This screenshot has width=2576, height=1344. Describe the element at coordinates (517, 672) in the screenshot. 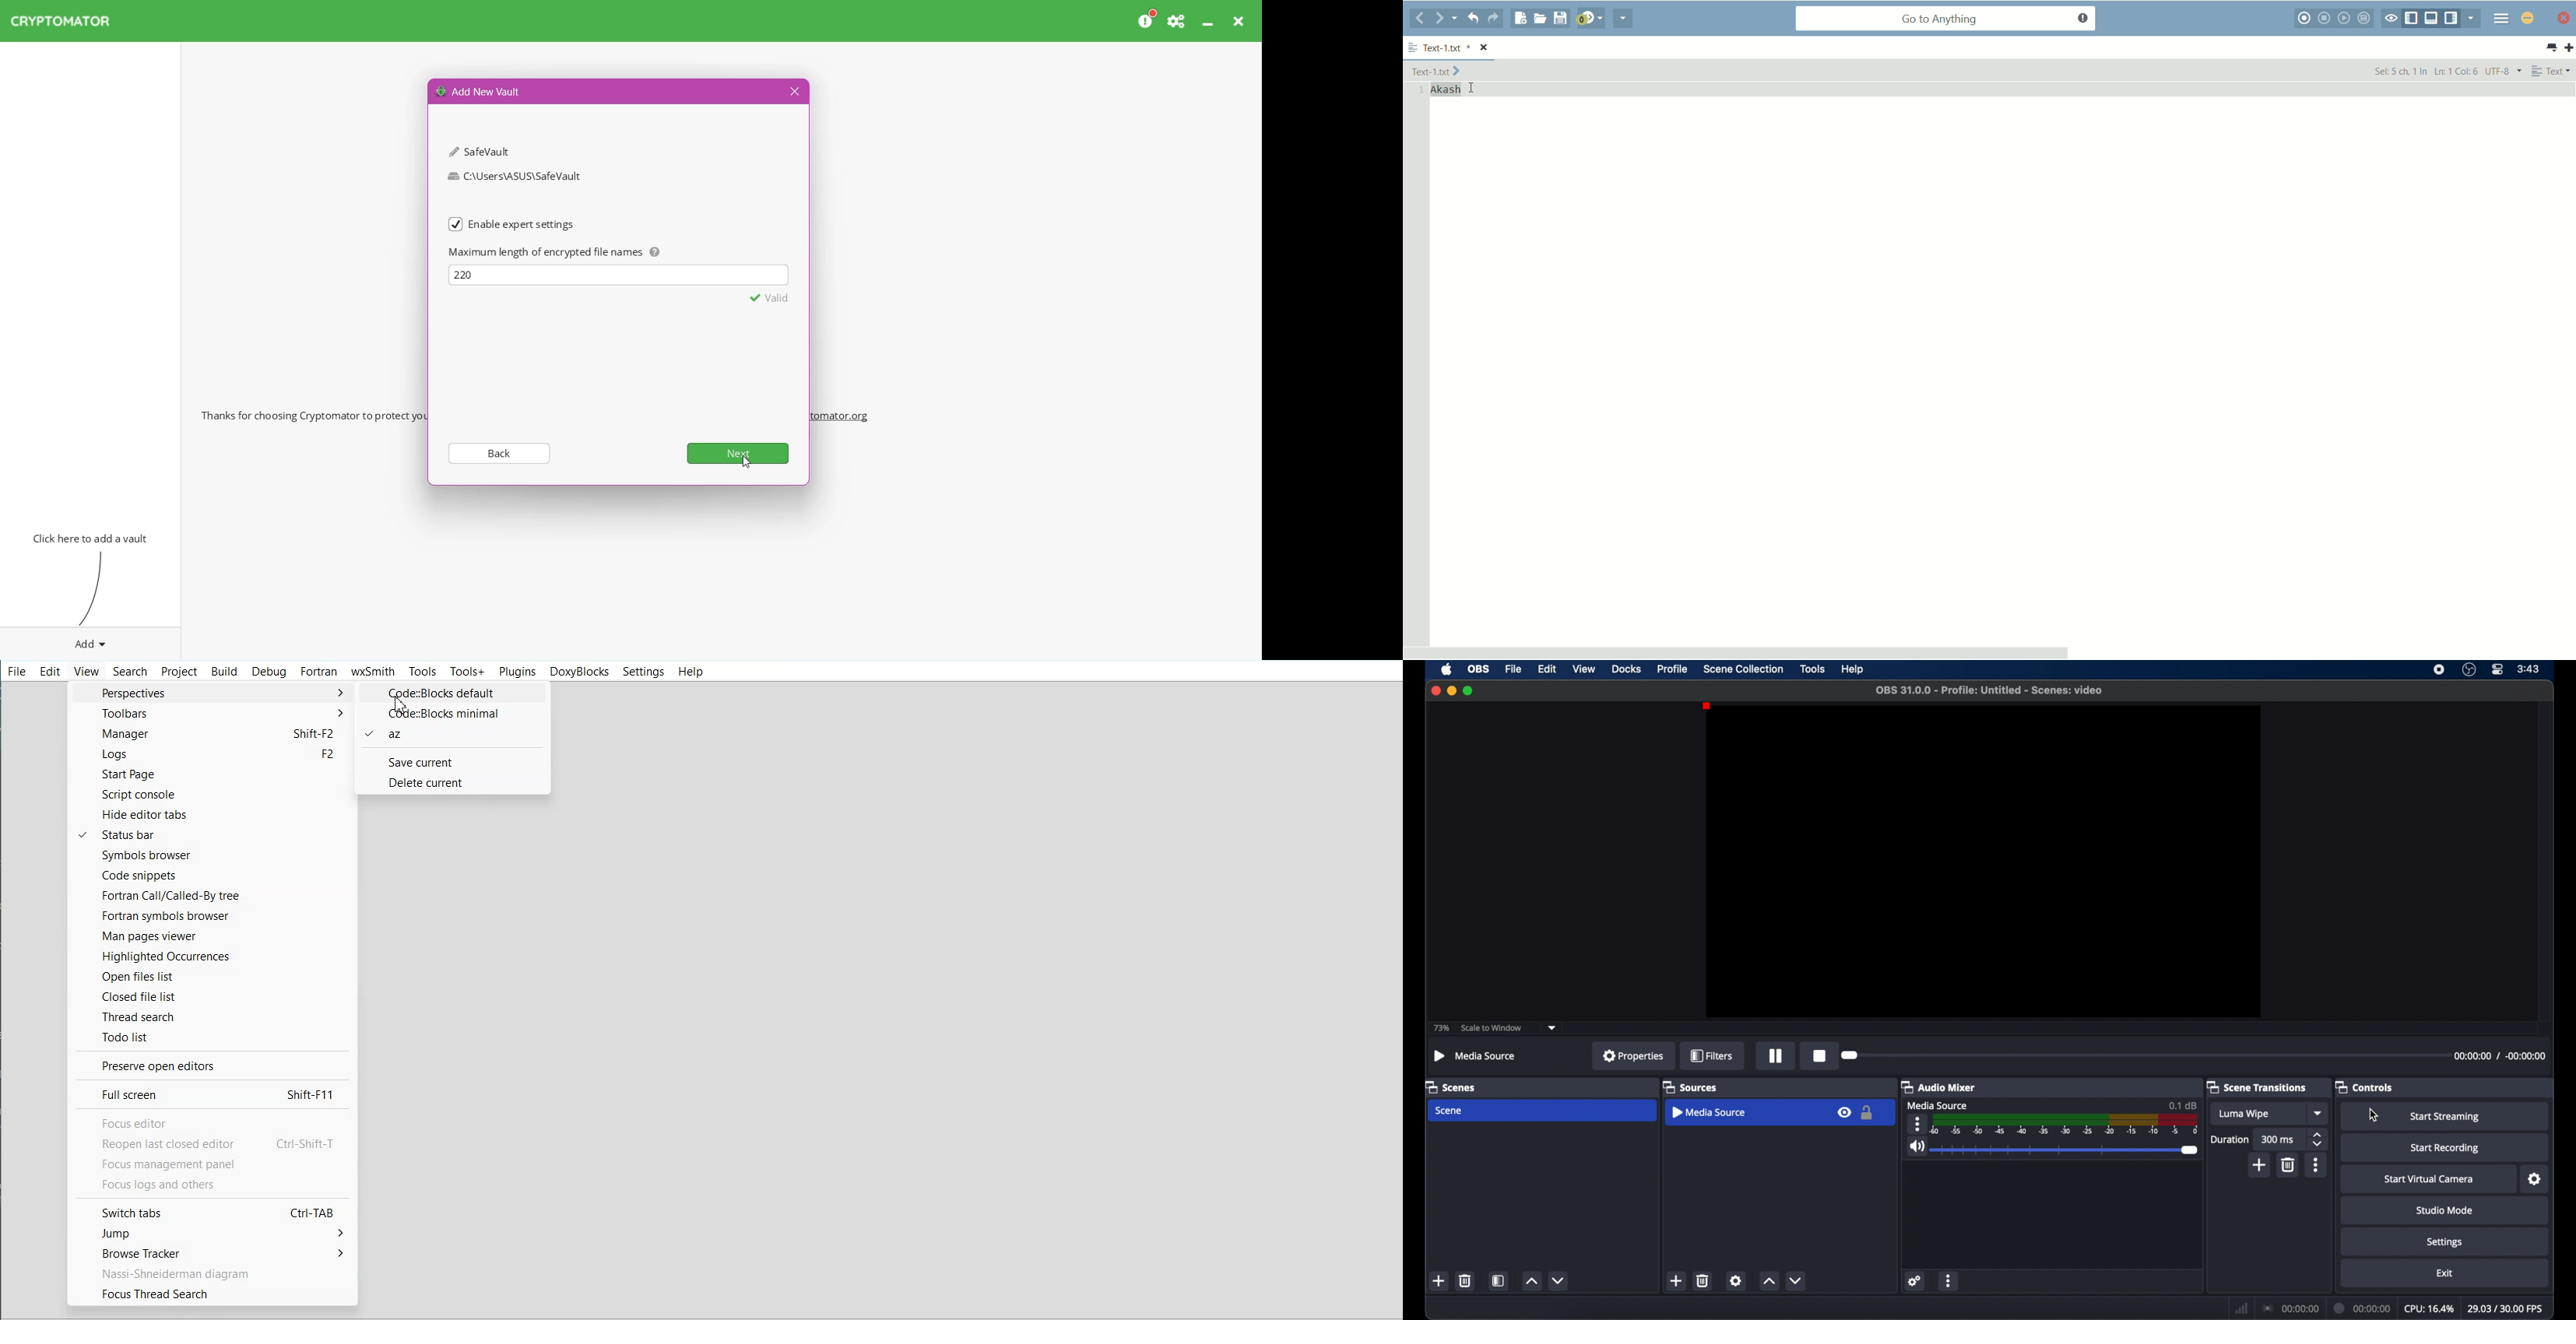

I see `Plugins` at that location.